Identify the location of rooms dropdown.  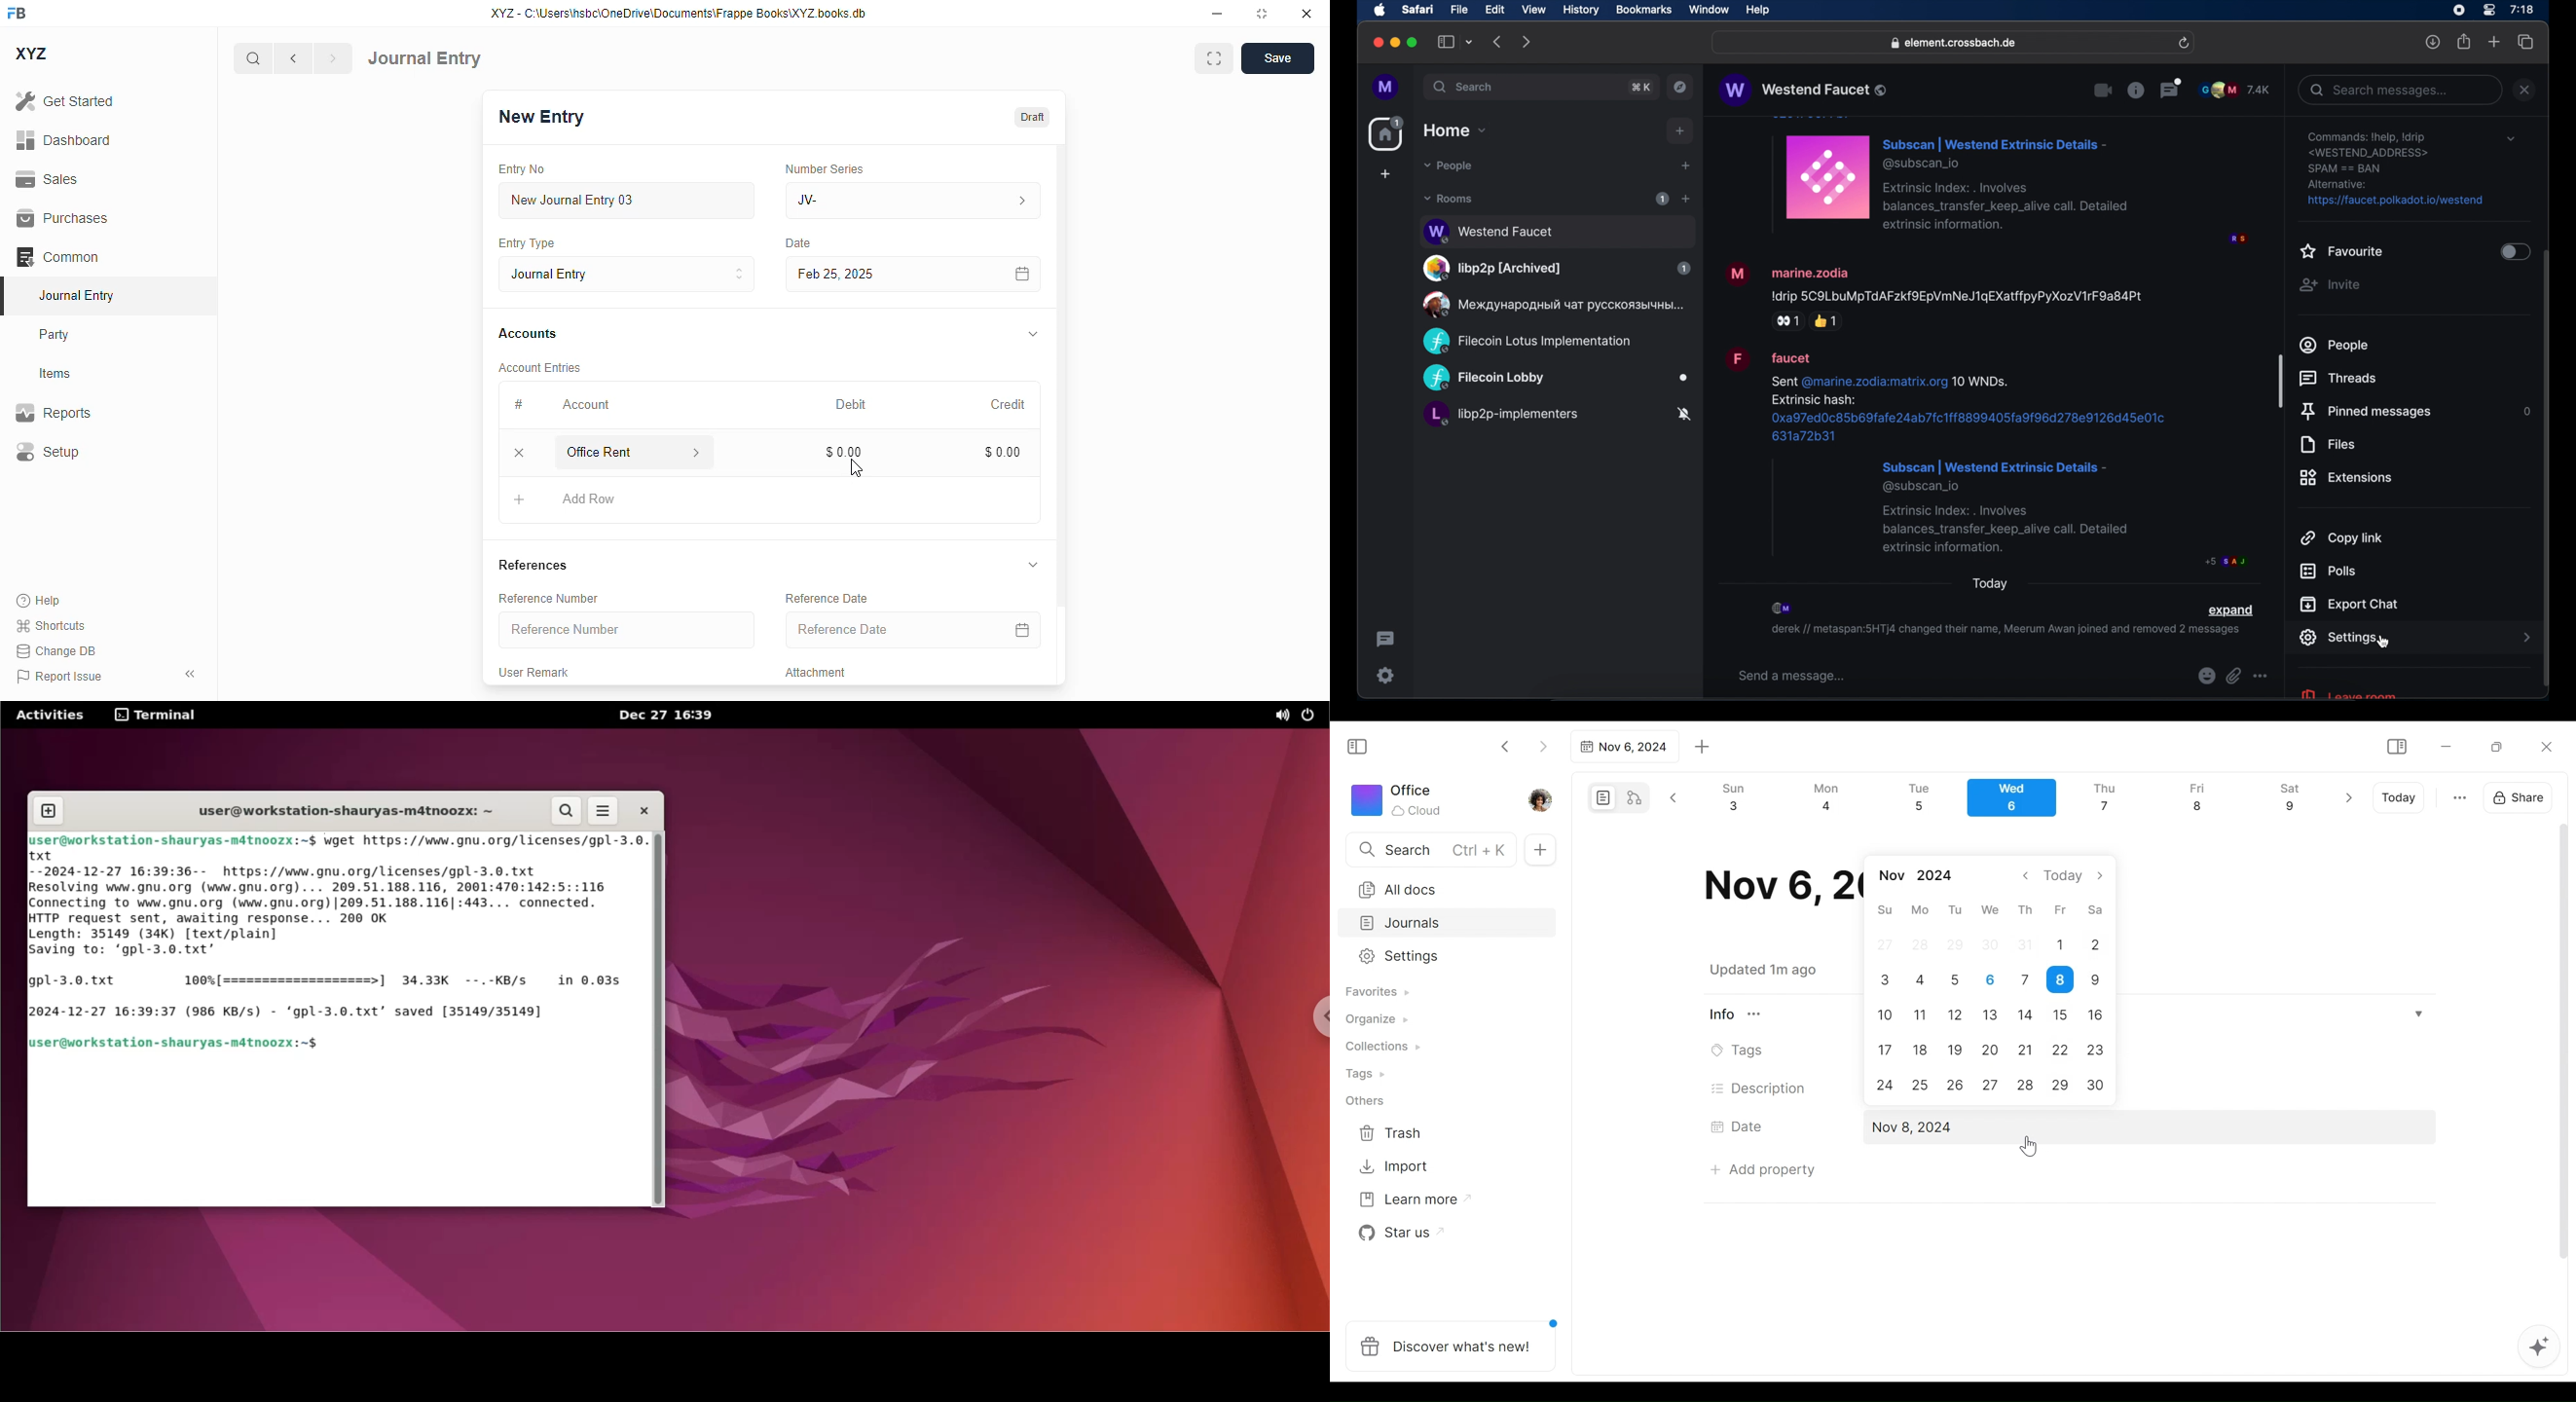
(1449, 199).